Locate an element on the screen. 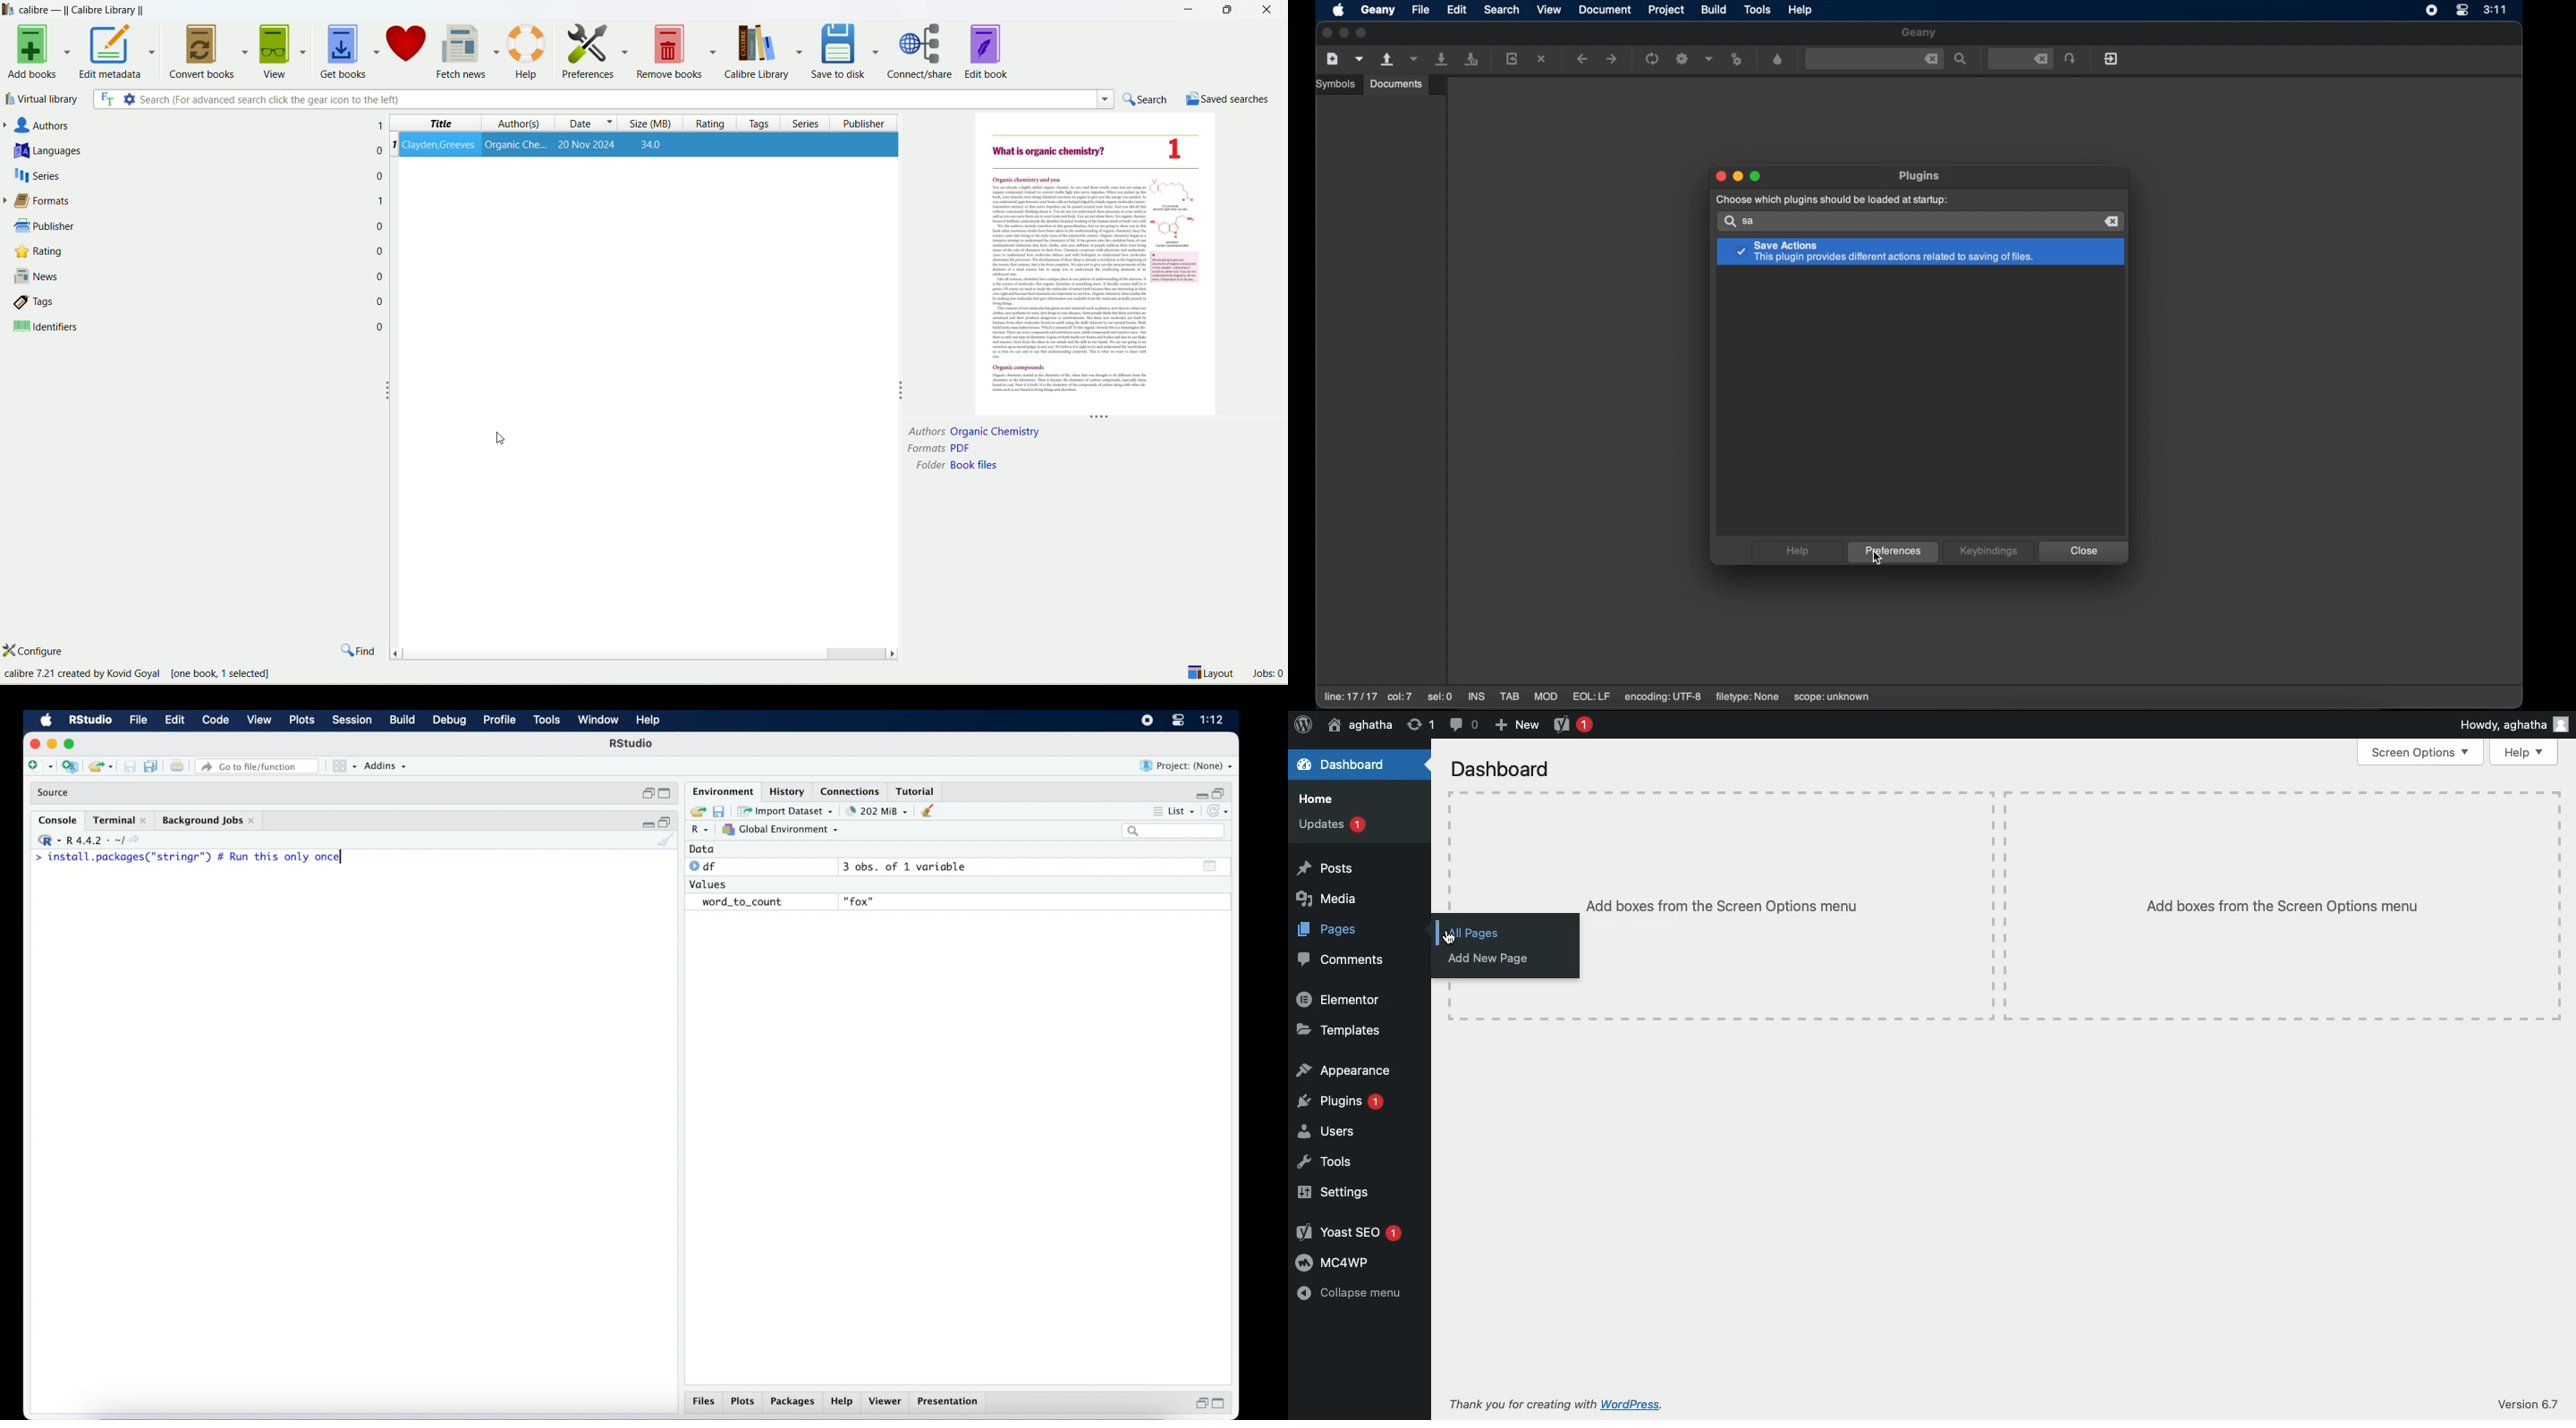 This screenshot has width=2576, height=1428. background jobs is located at coordinates (210, 822).